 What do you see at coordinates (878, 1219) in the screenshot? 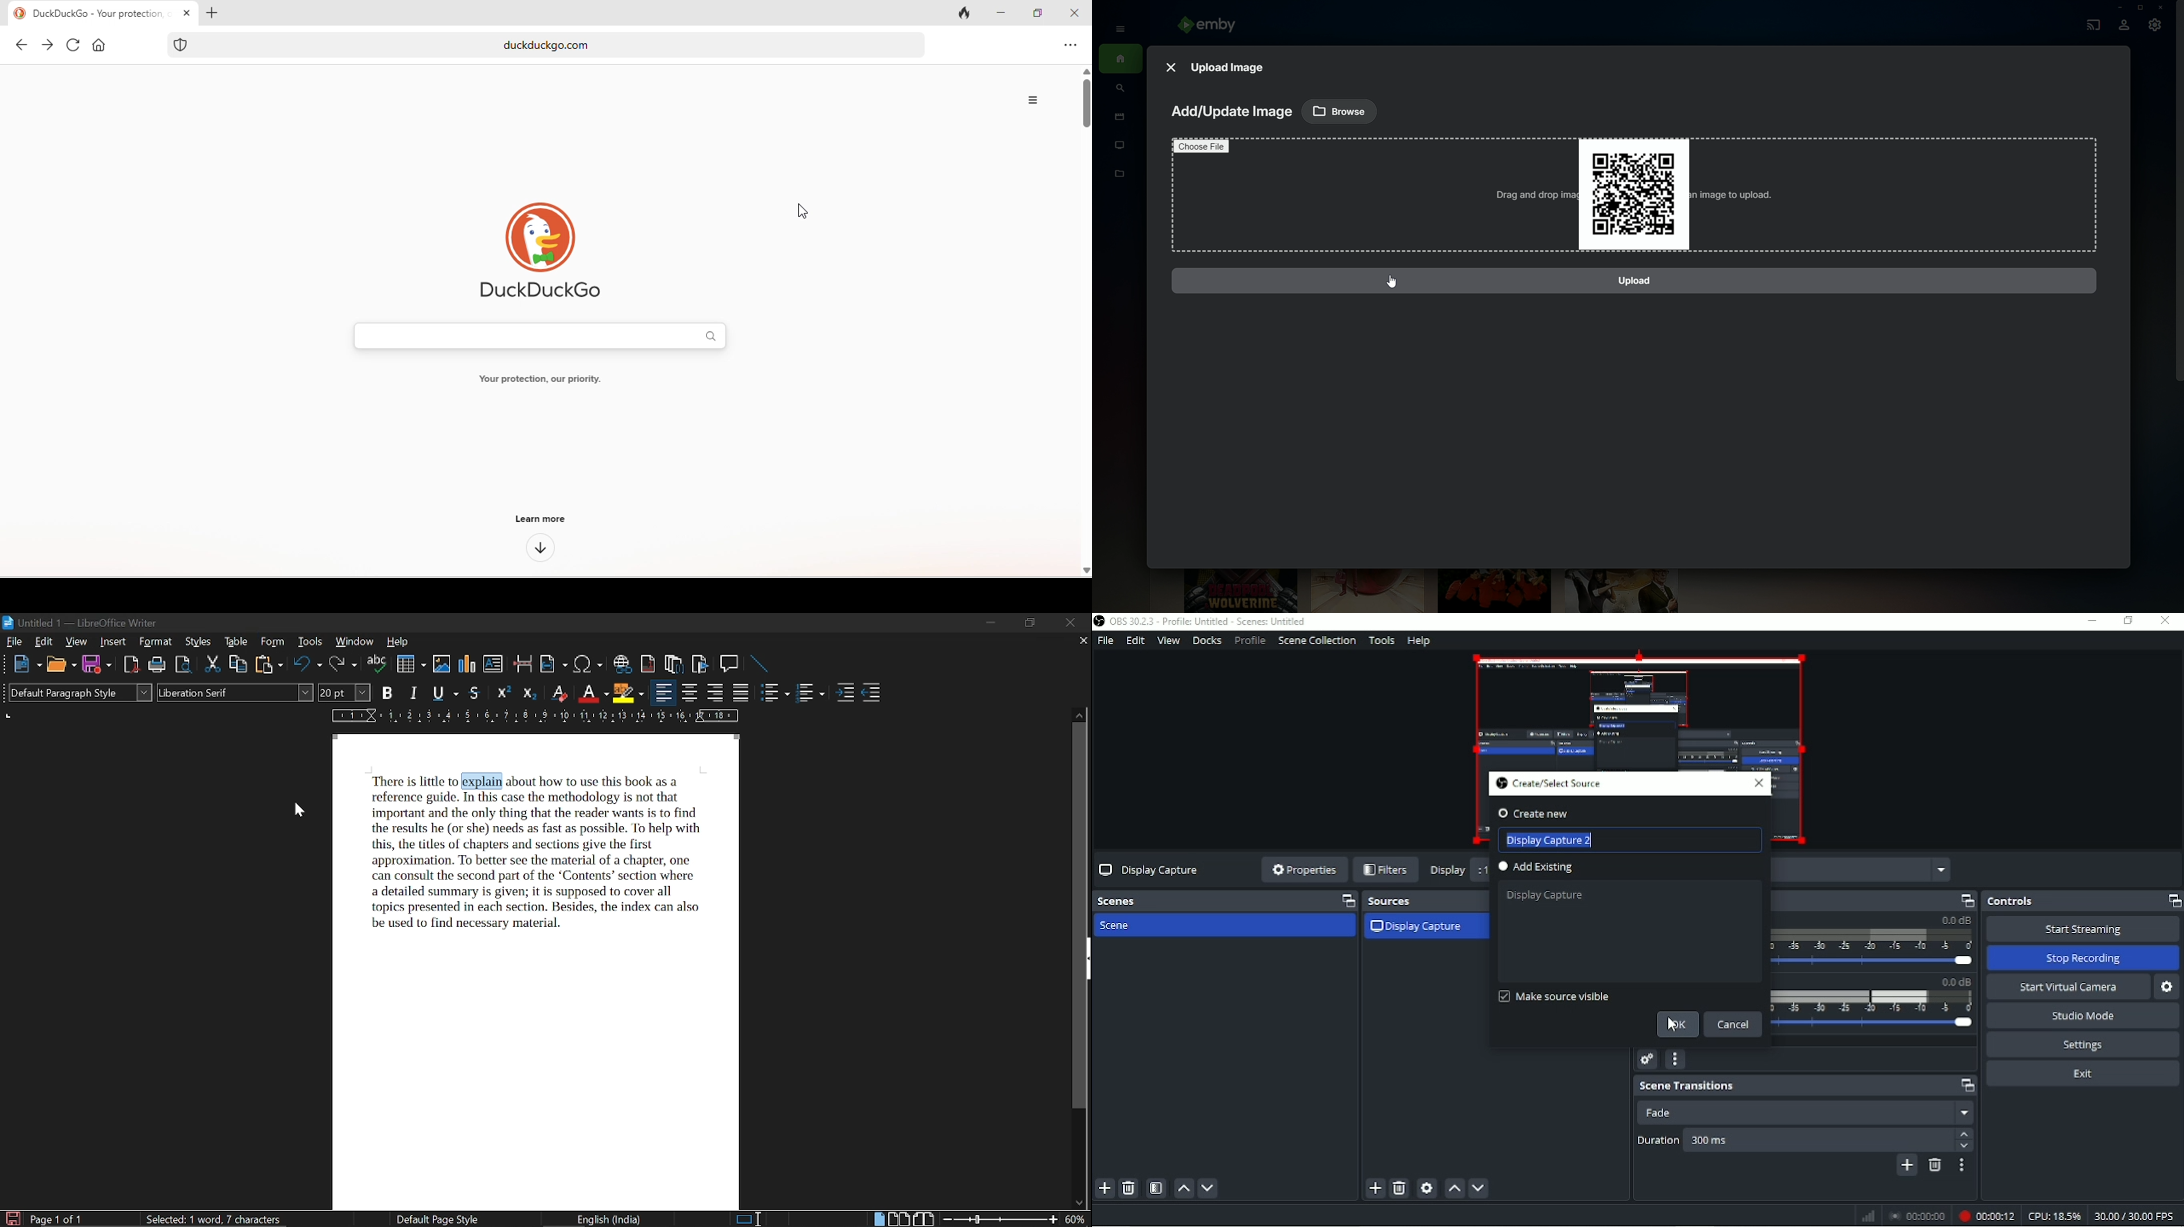
I see `single page view` at bounding box center [878, 1219].